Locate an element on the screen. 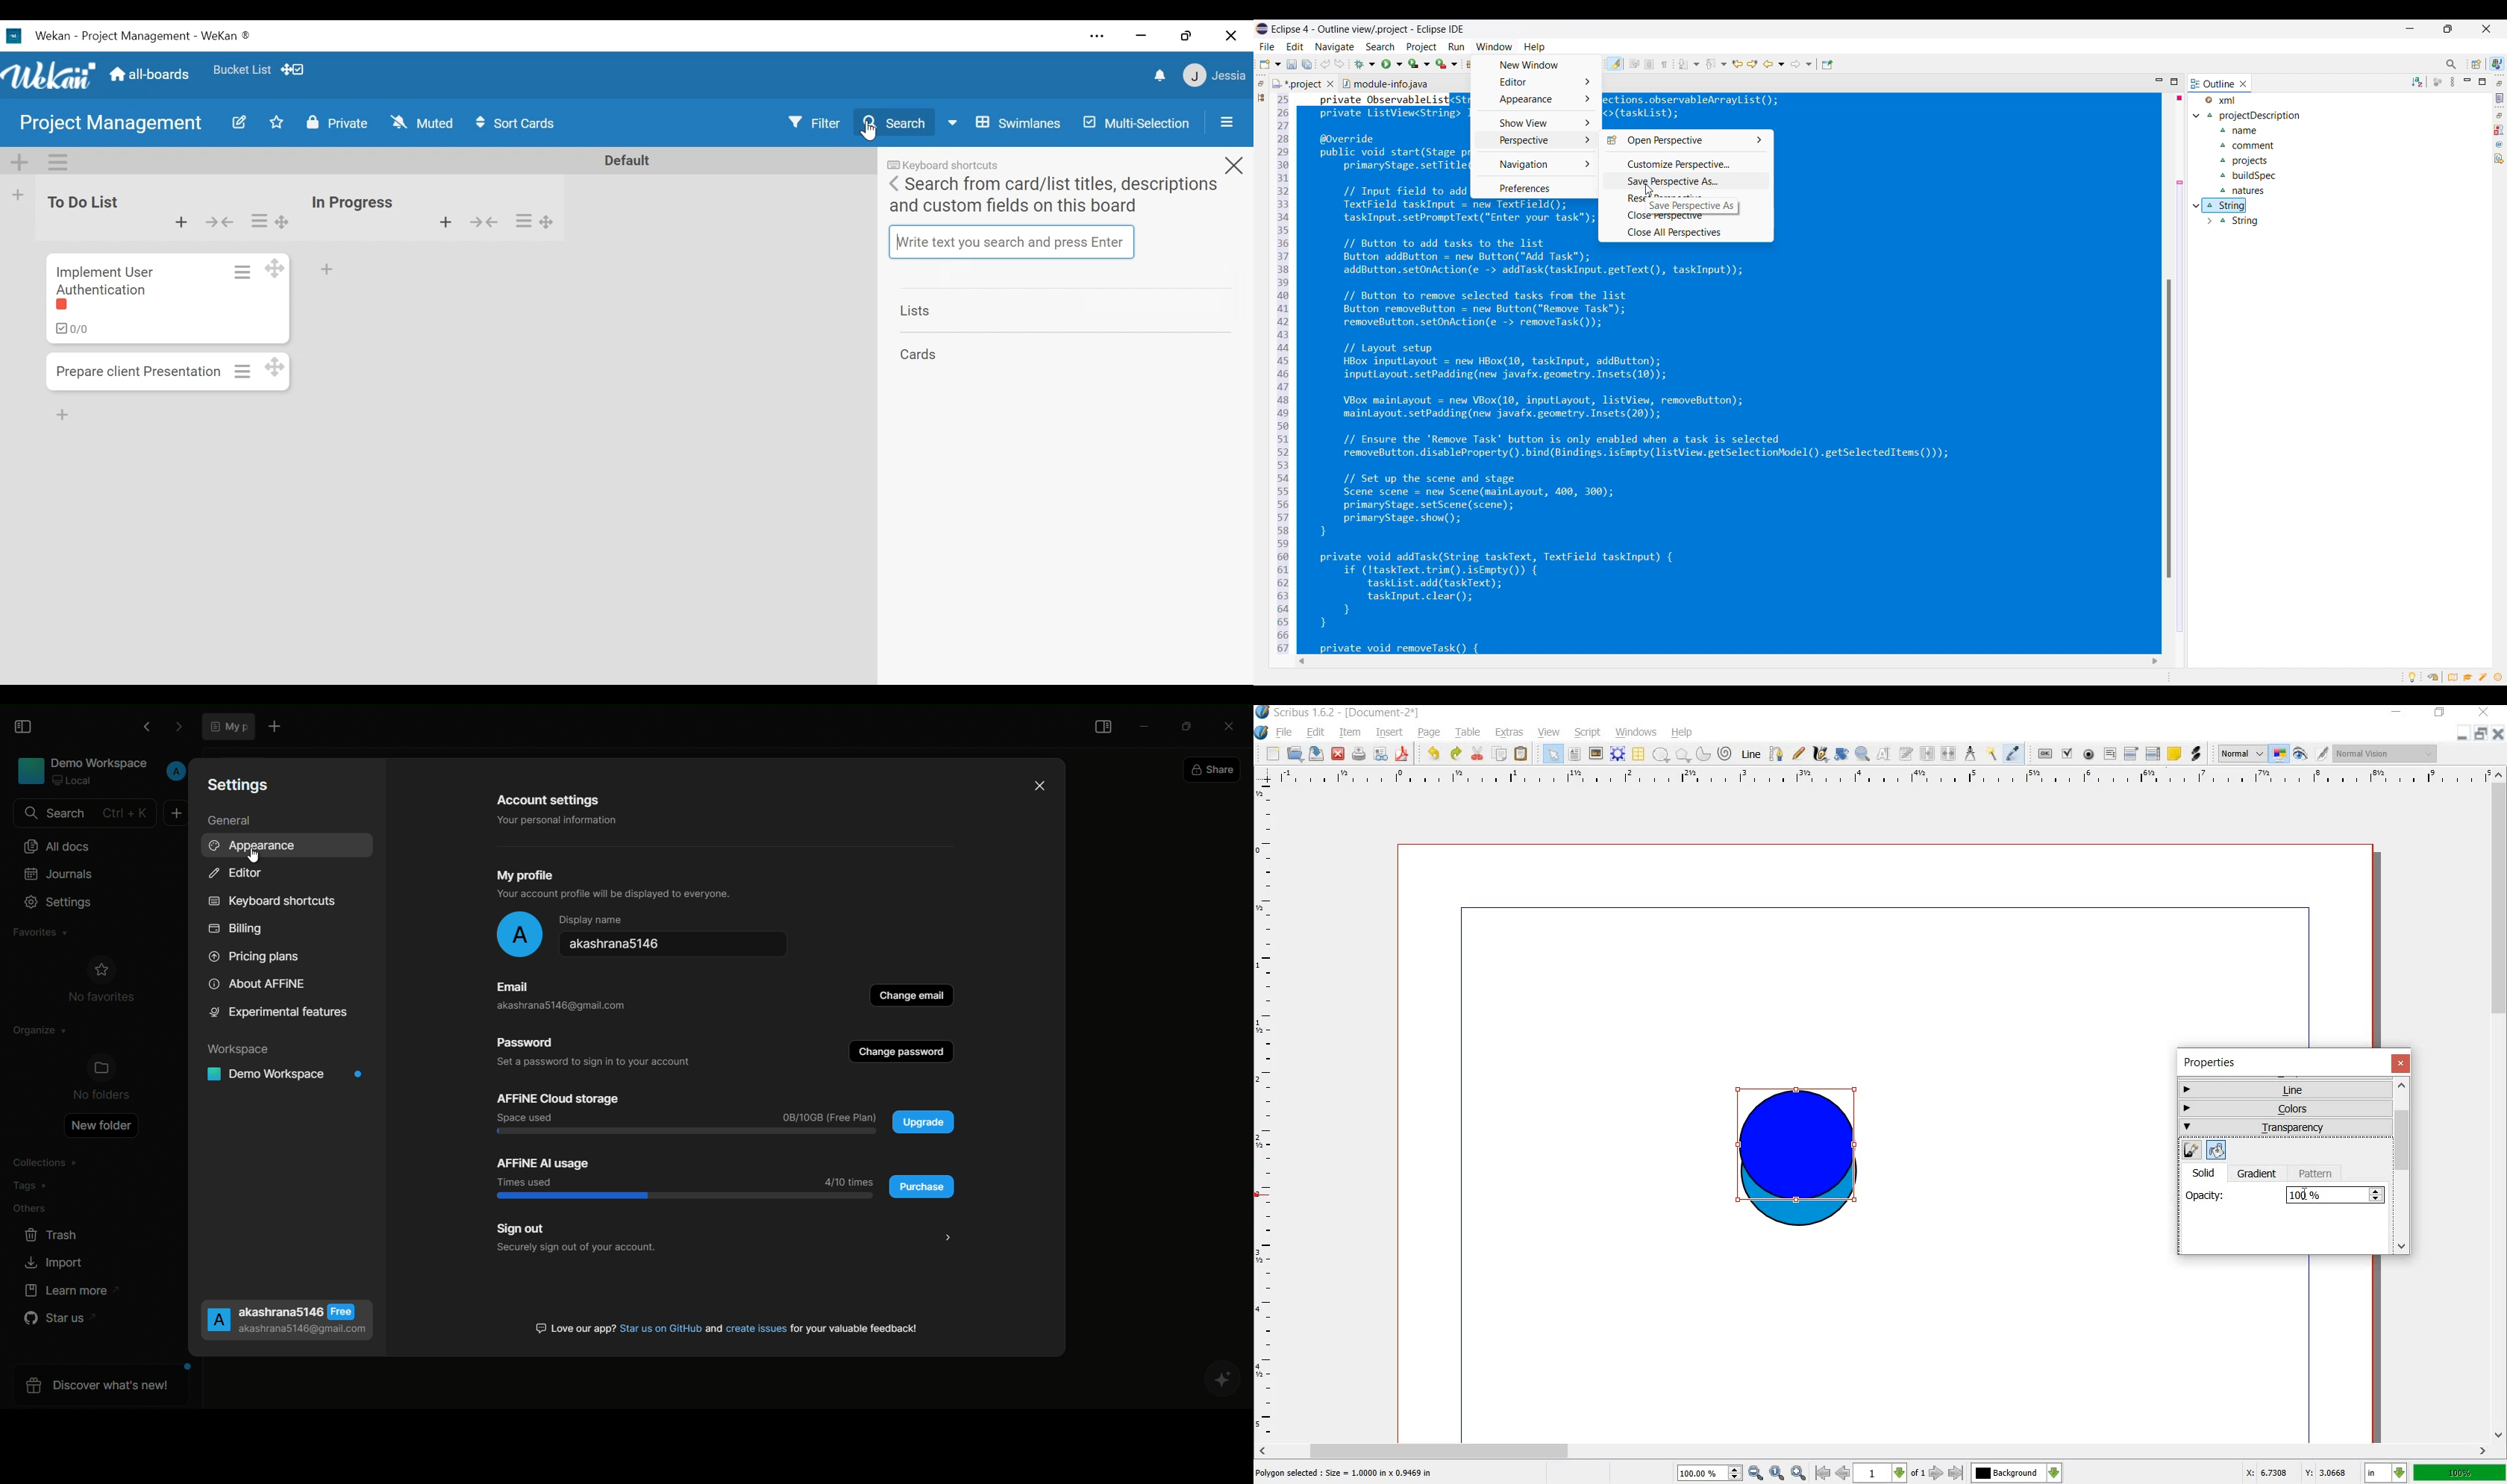 The width and height of the screenshot is (2520, 1484). Lists is located at coordinates (917, 311).